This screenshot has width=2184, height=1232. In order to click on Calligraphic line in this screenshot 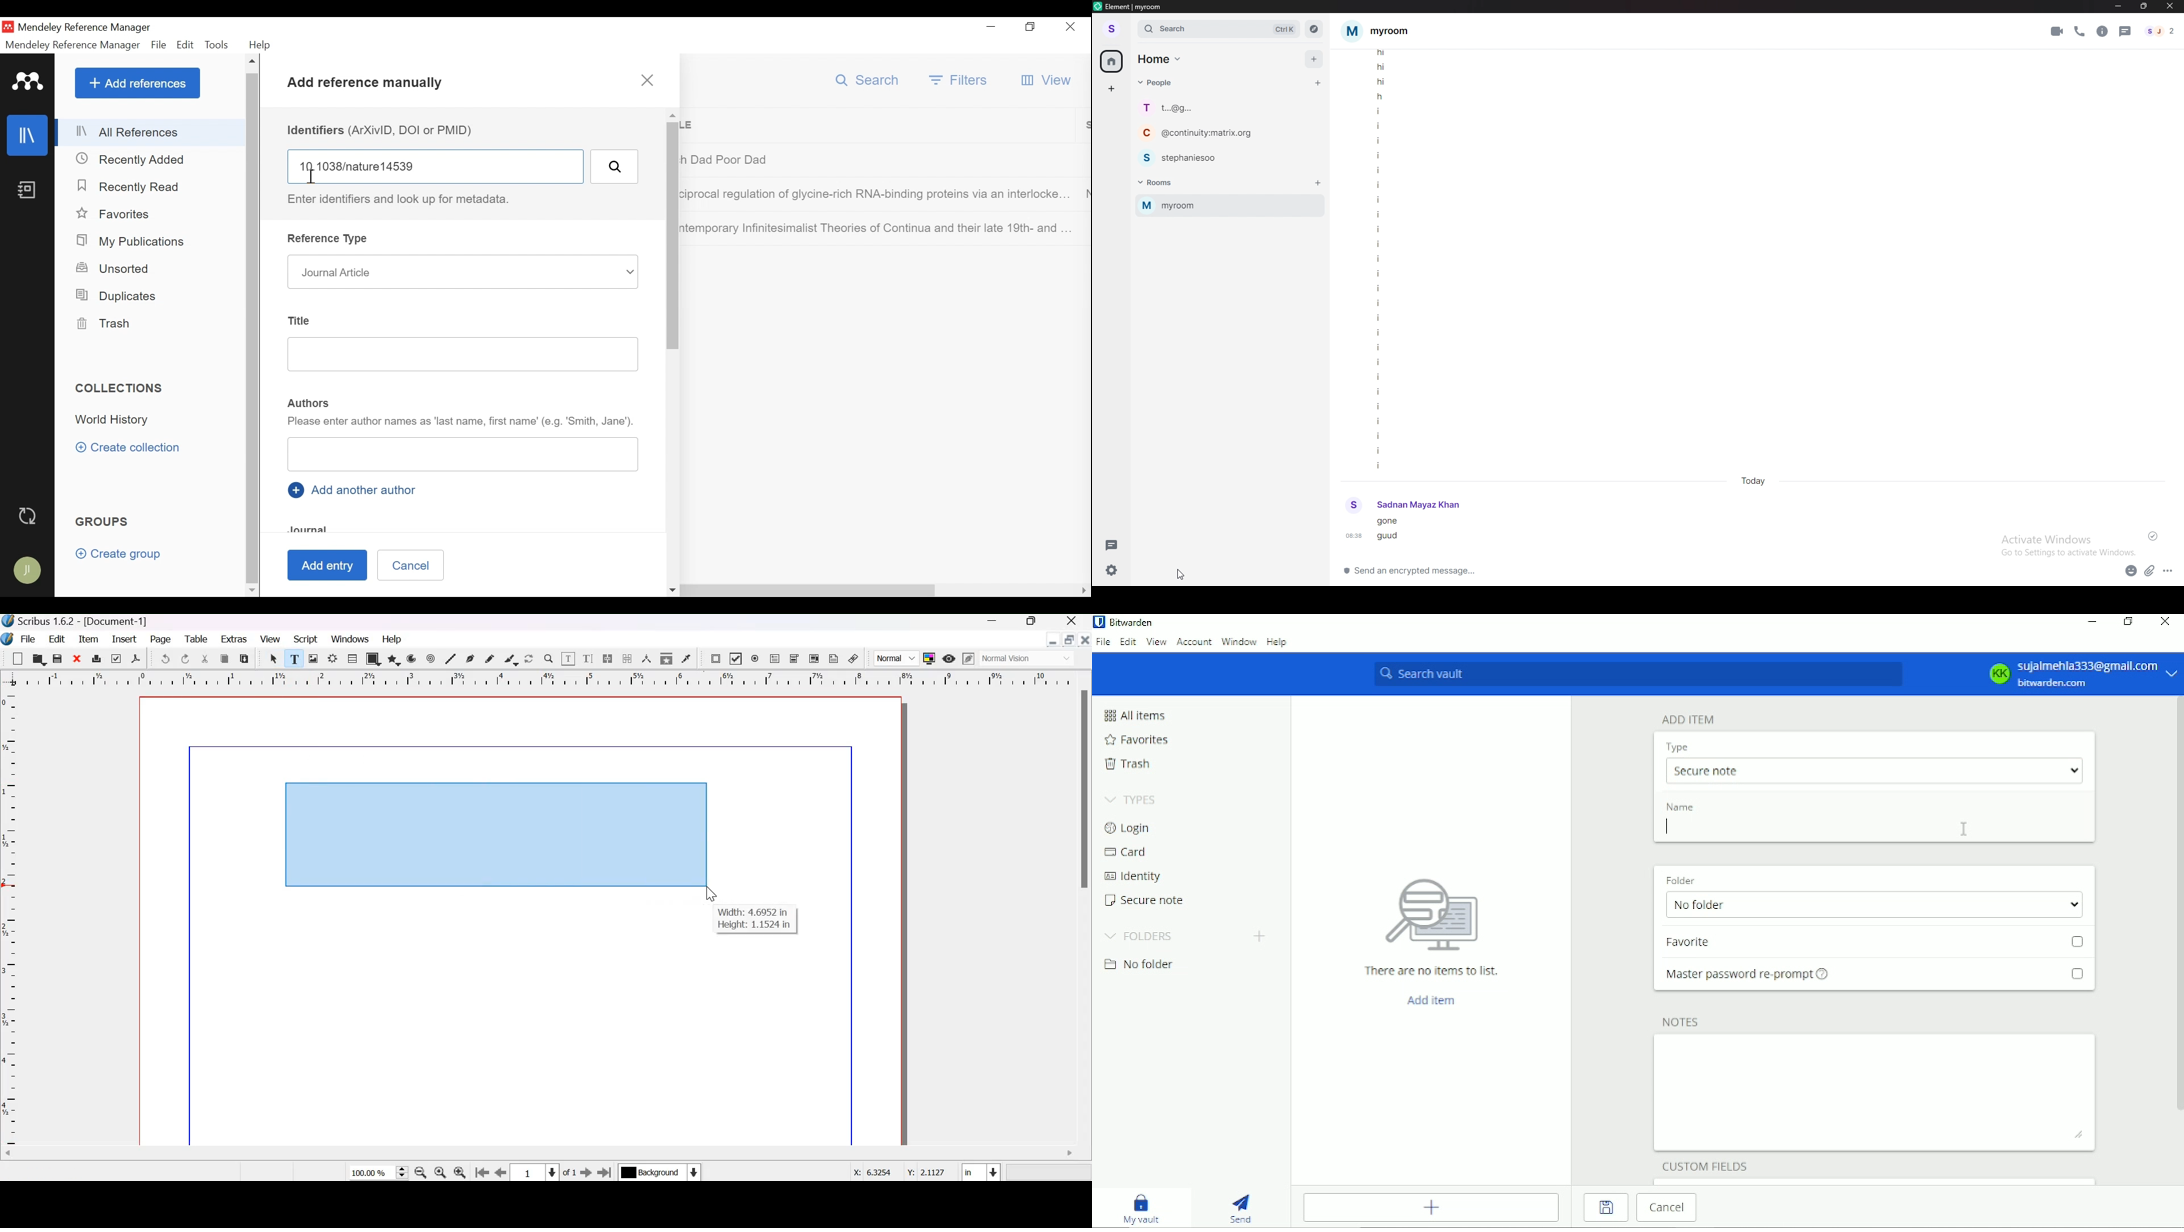, I will do `click(511, 658)`.